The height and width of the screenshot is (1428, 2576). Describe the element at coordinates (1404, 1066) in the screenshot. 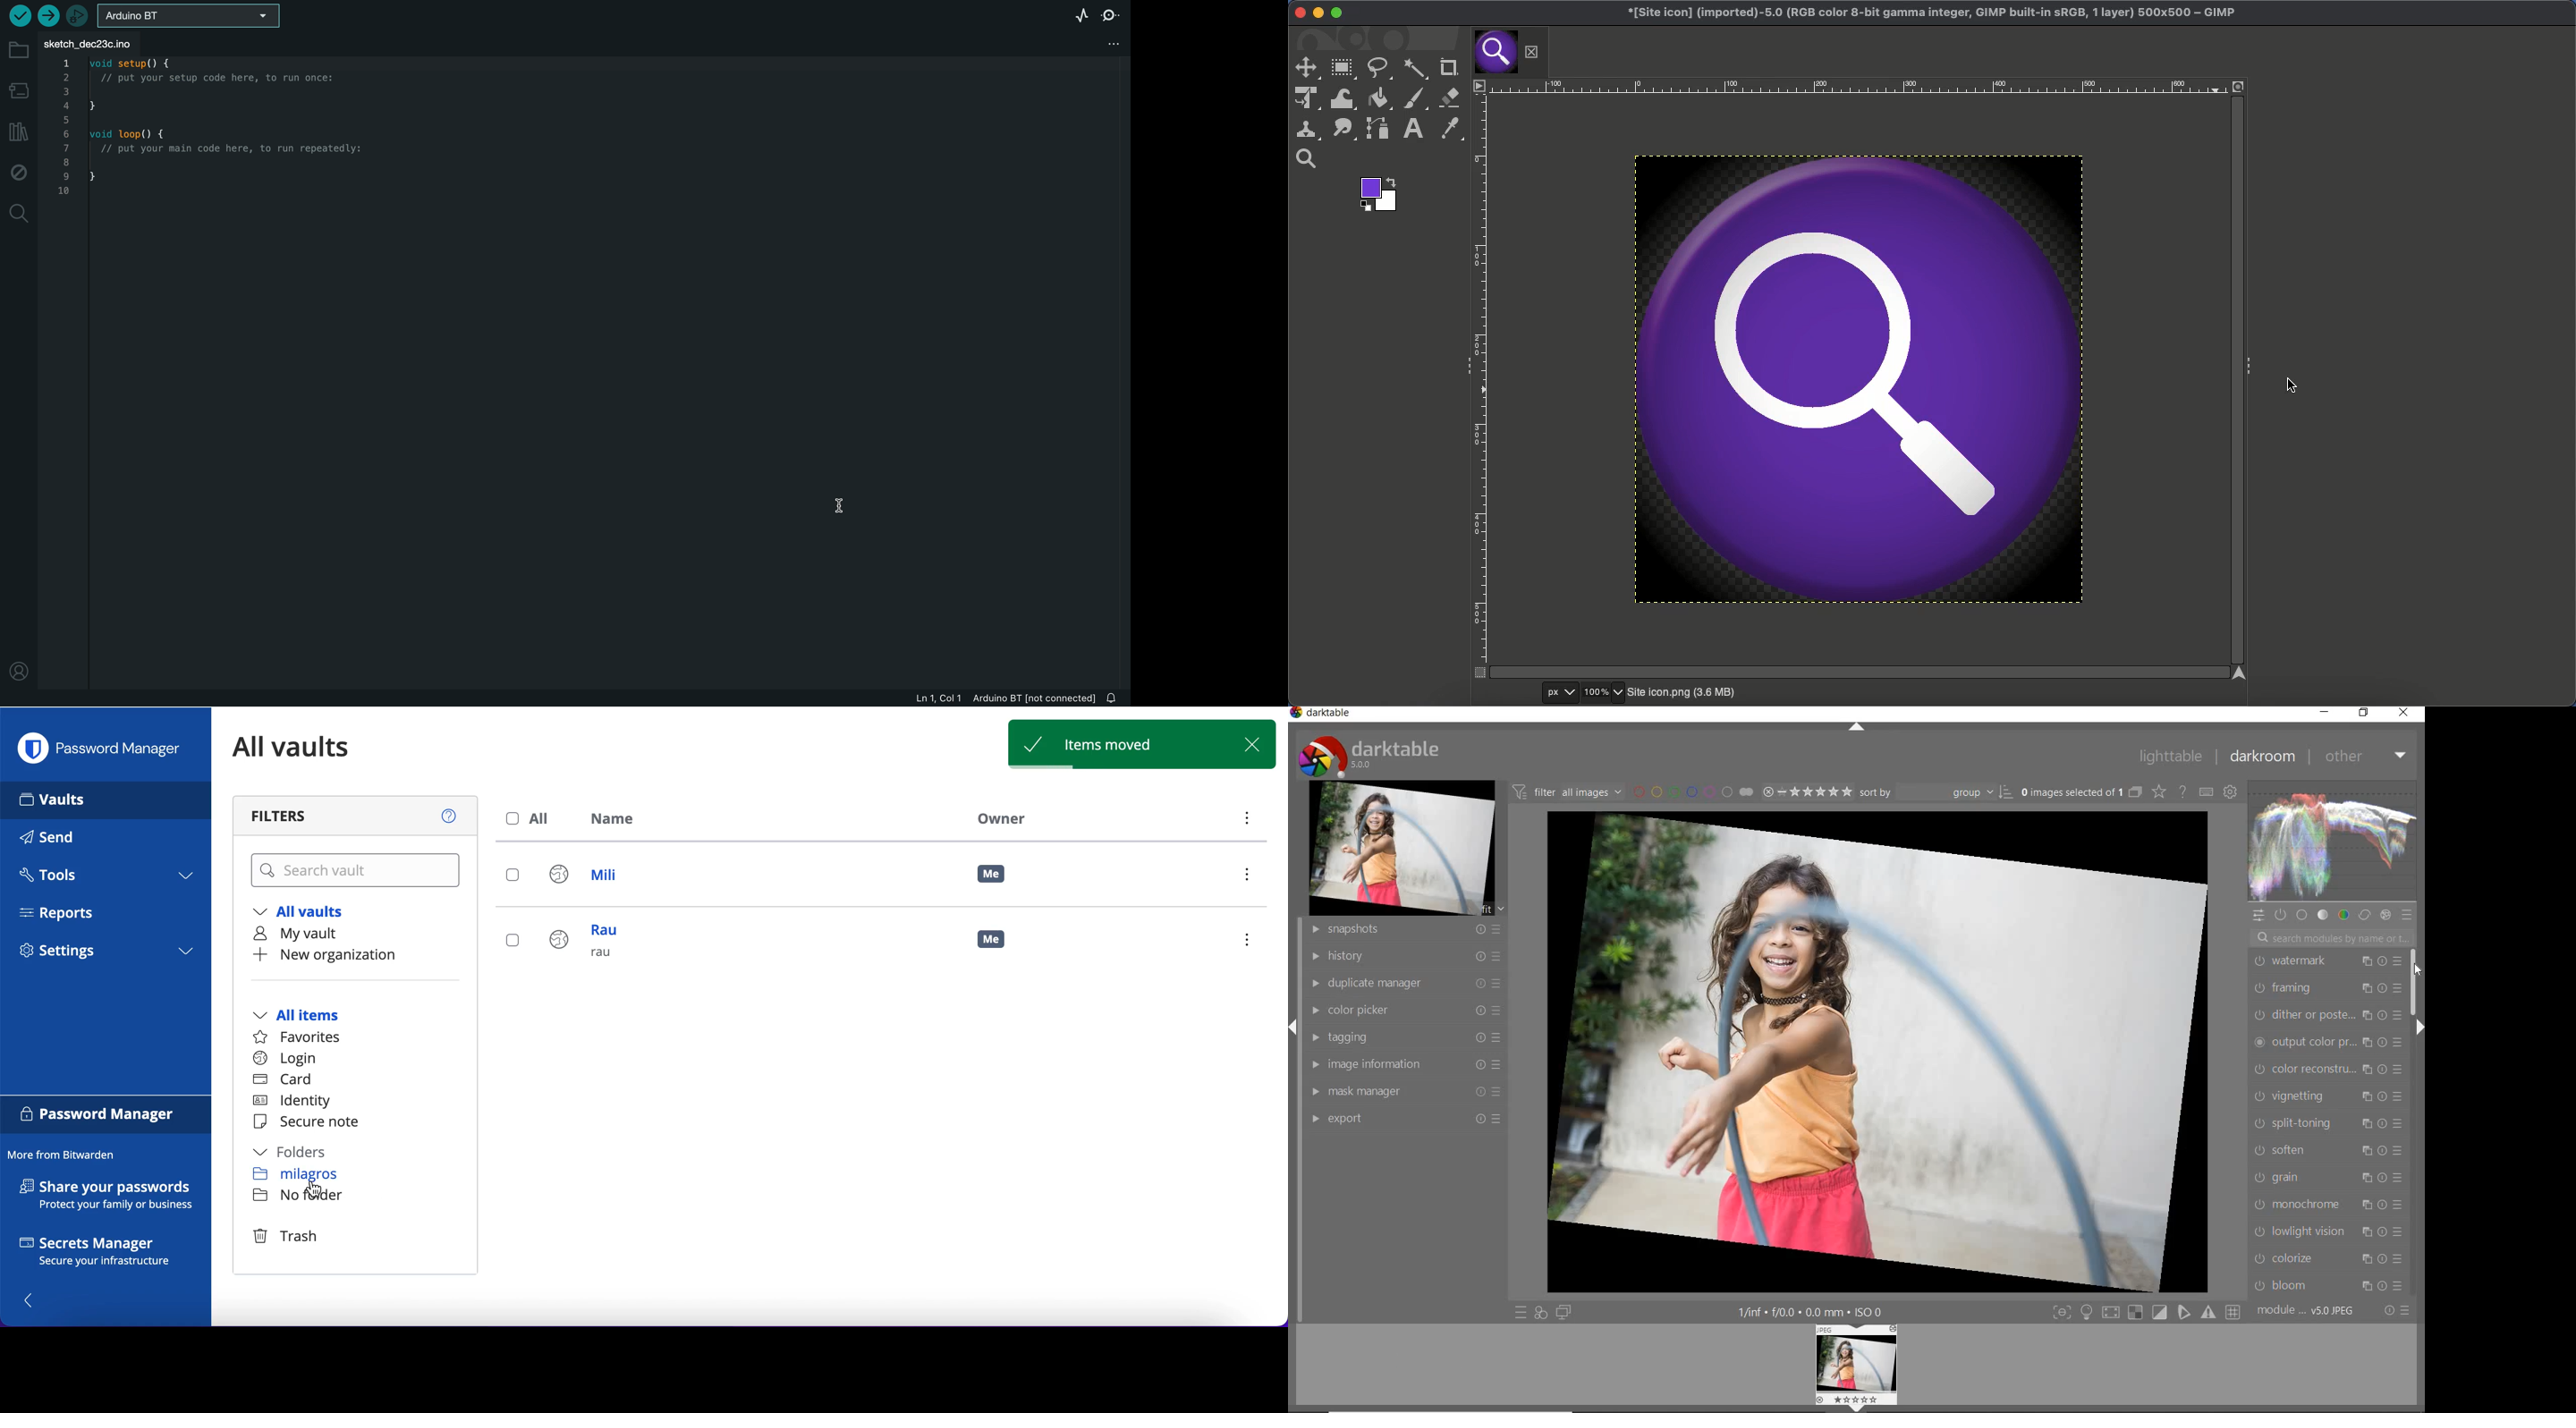

I see `image information` at that location.